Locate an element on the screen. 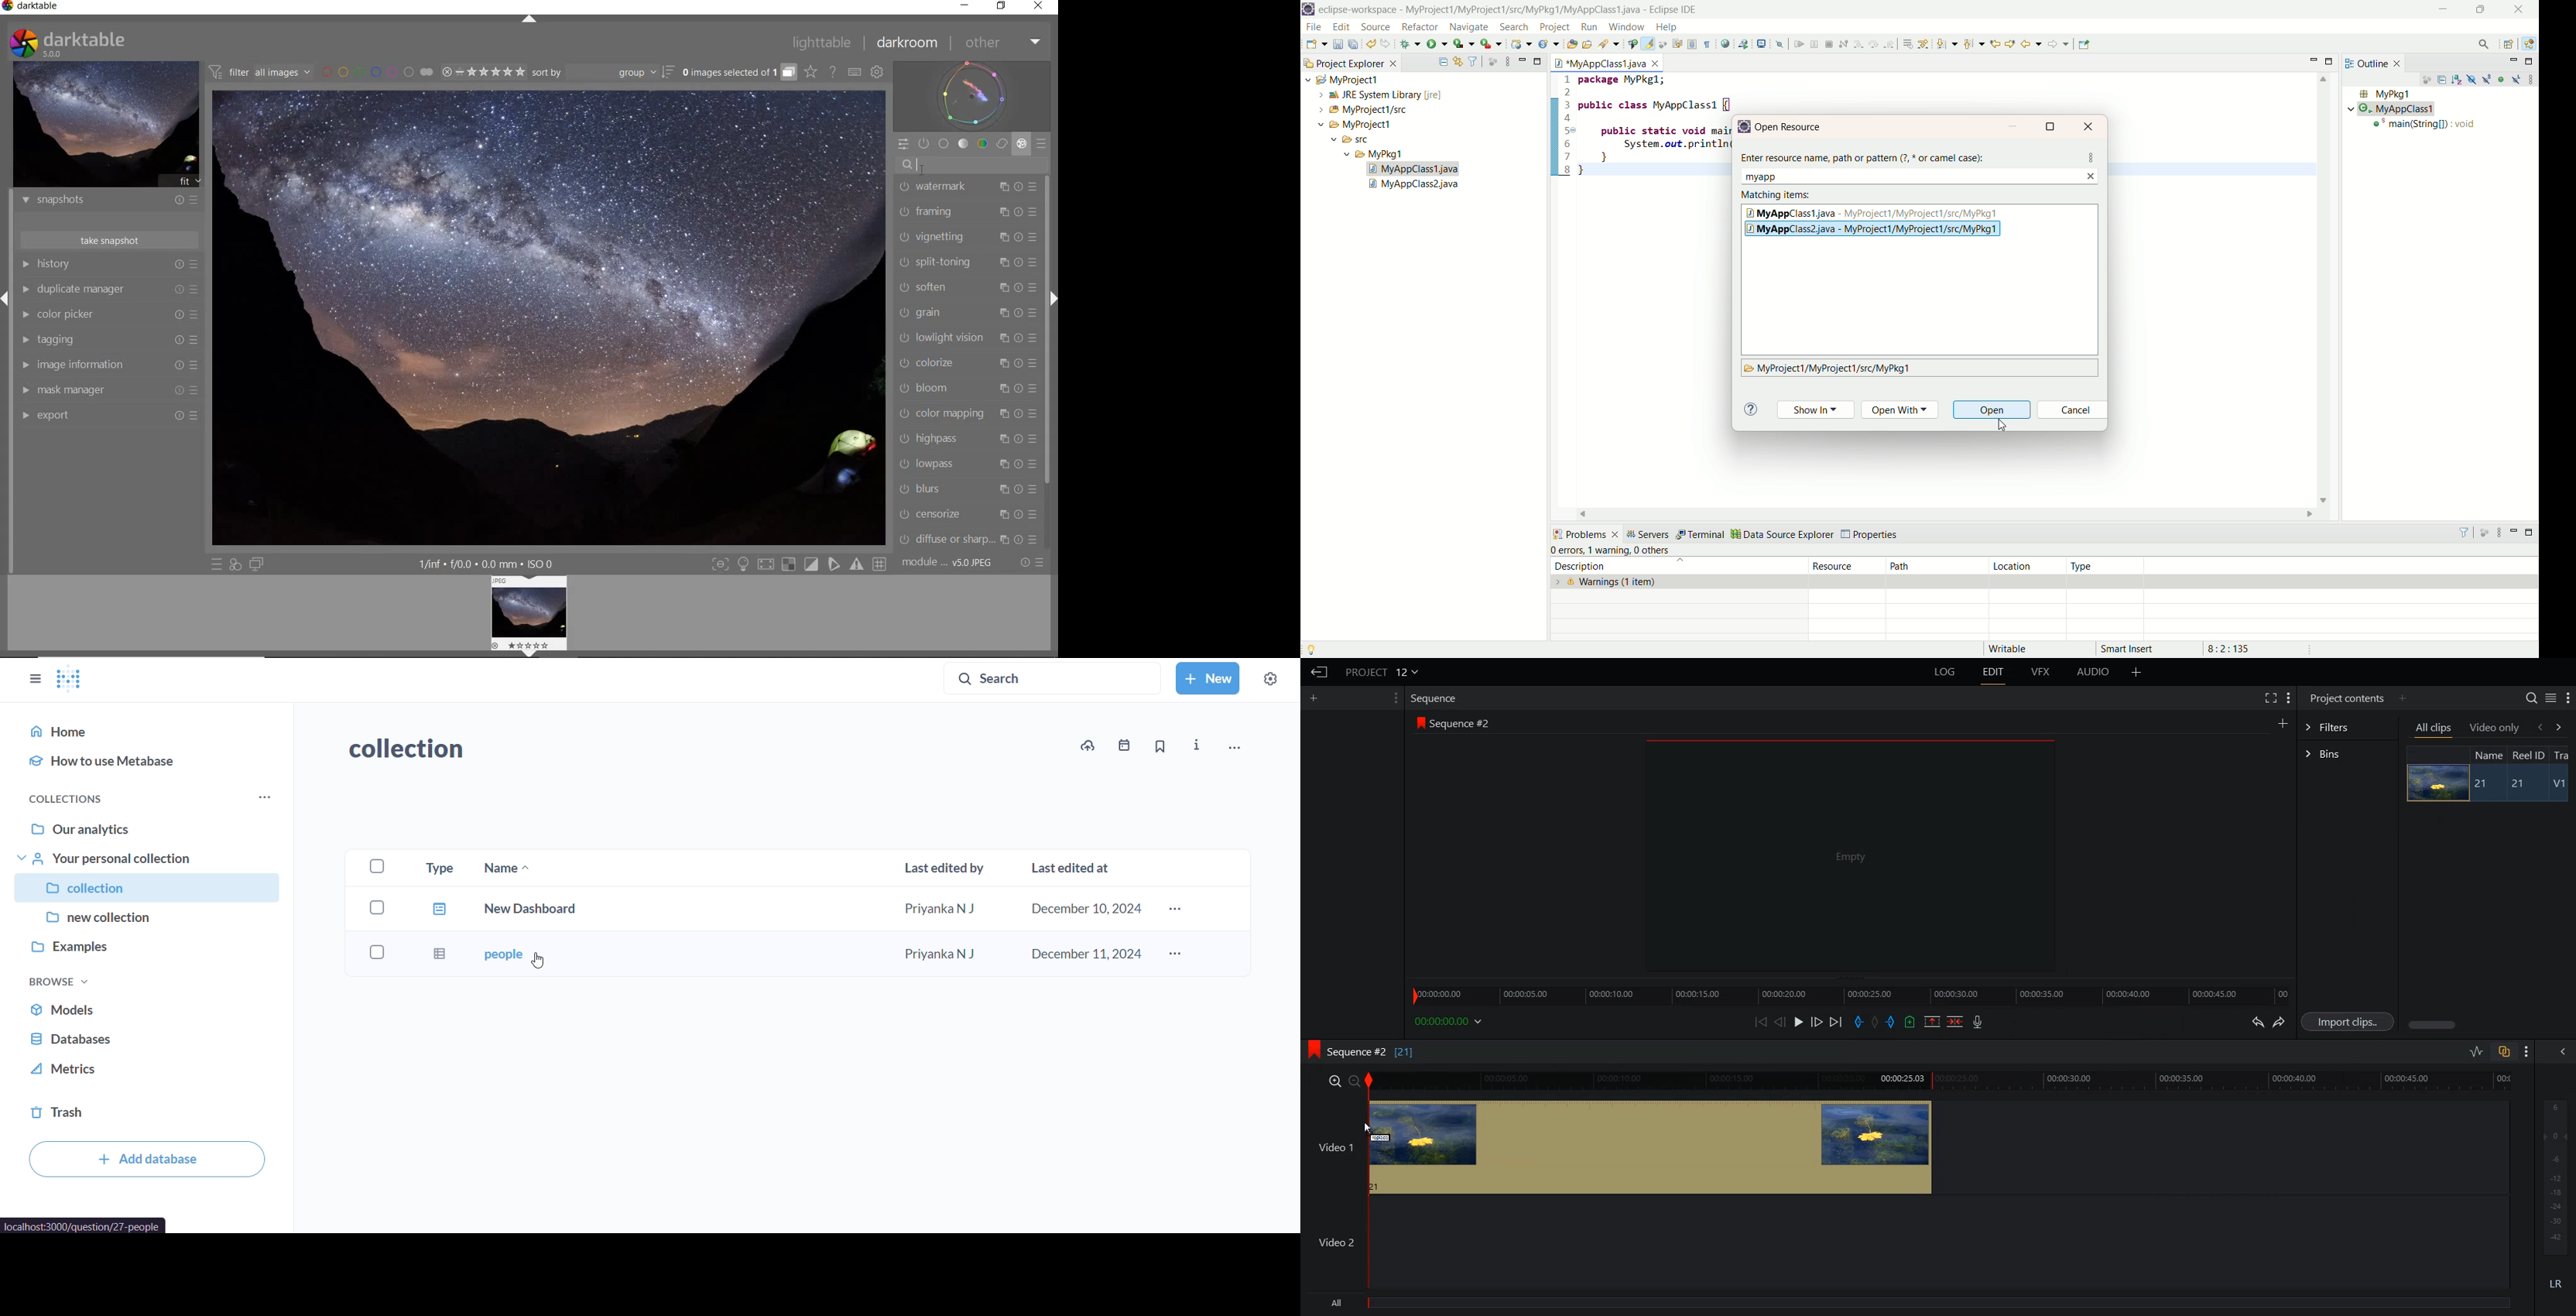 The height and width of the screenshot is (1316, 2576). logo is located at coordinates (1310, 1047).